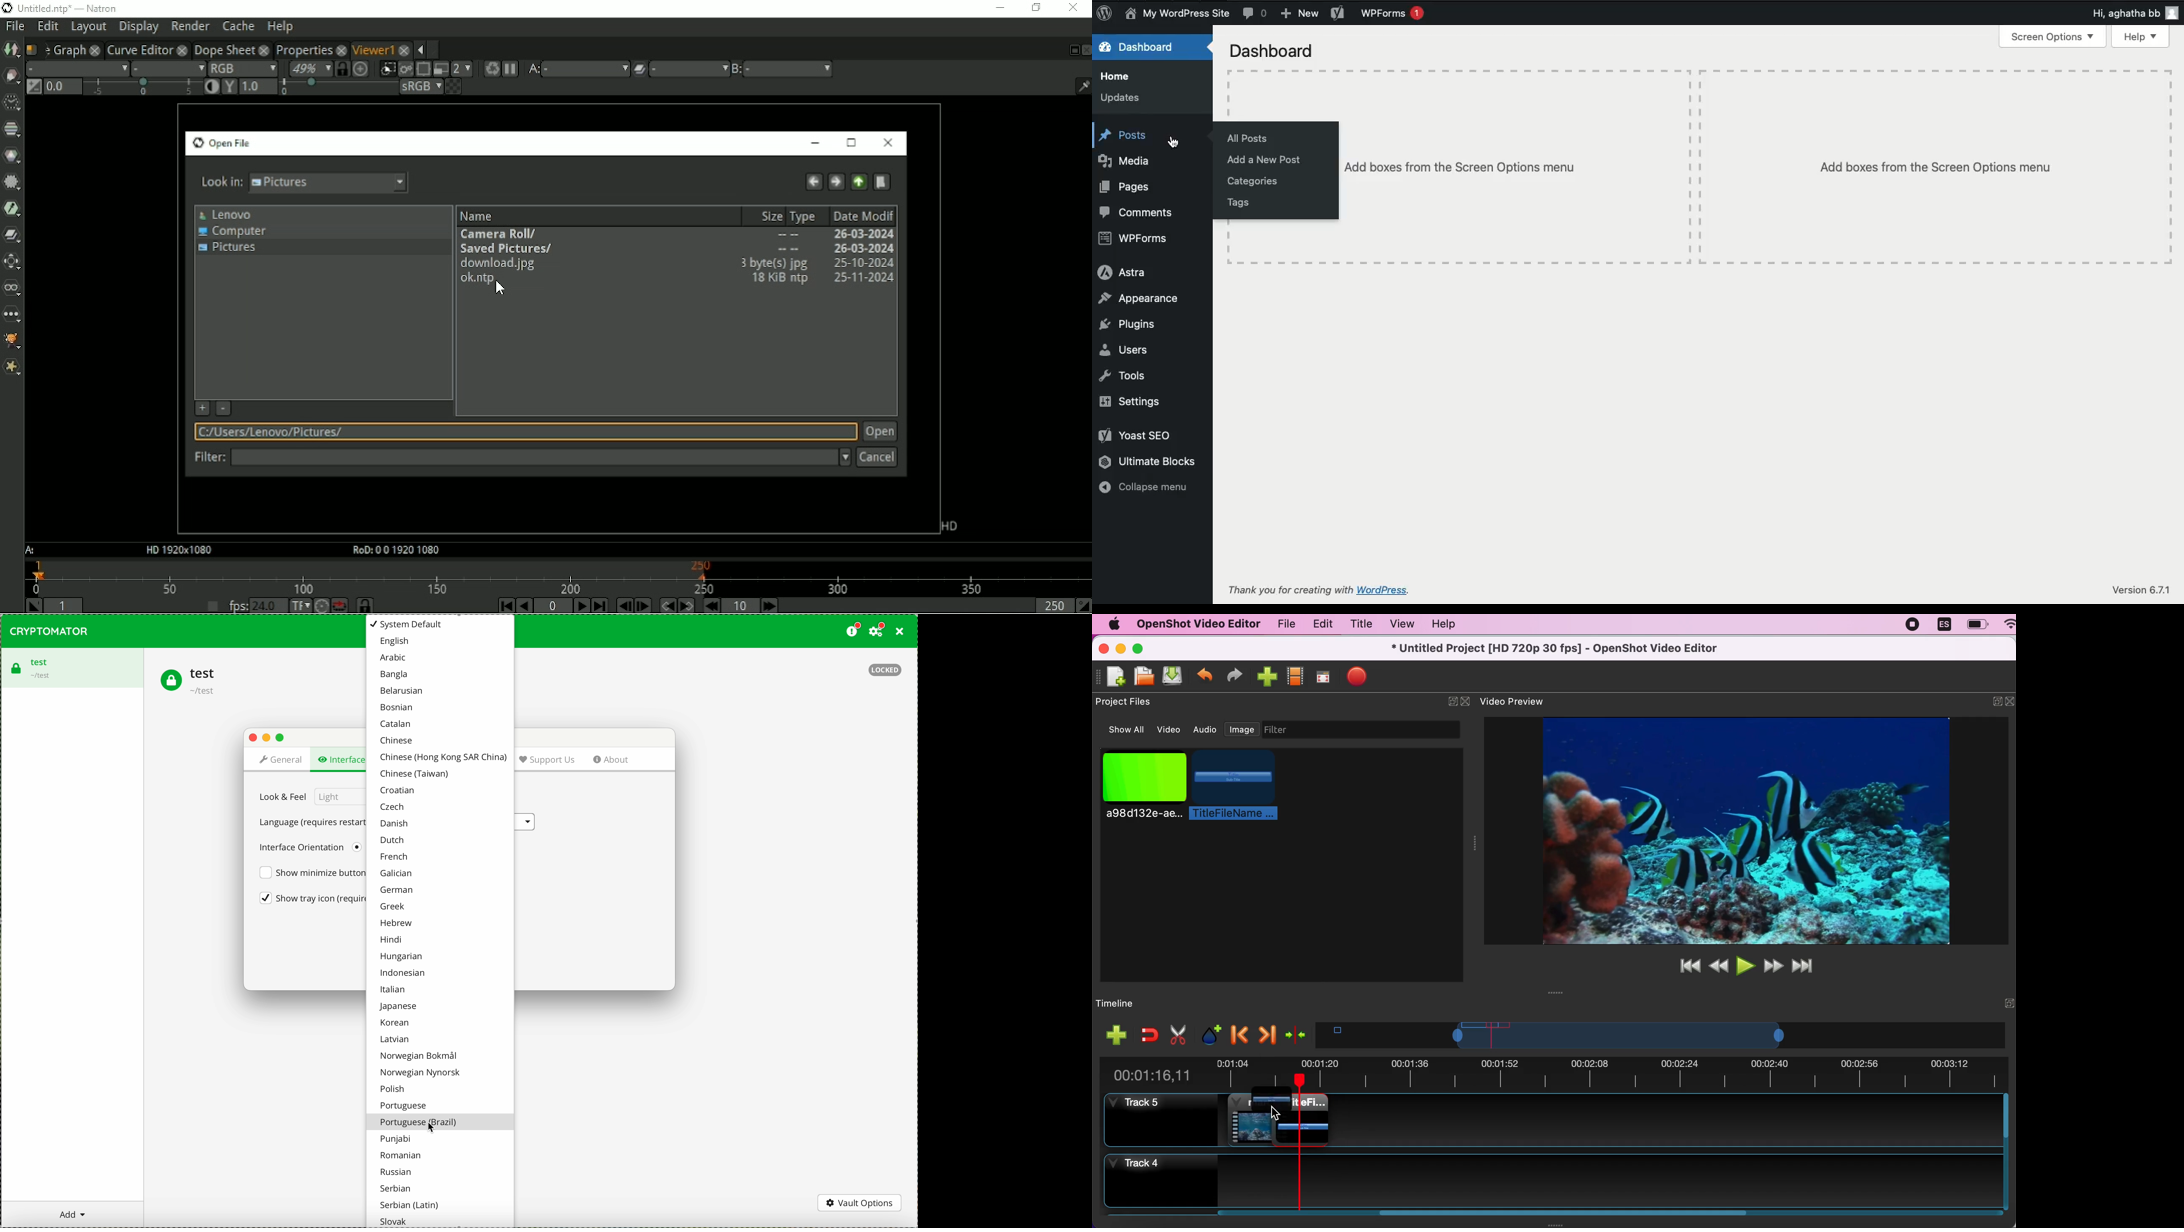  I want to click on title, so click(1234, 786).